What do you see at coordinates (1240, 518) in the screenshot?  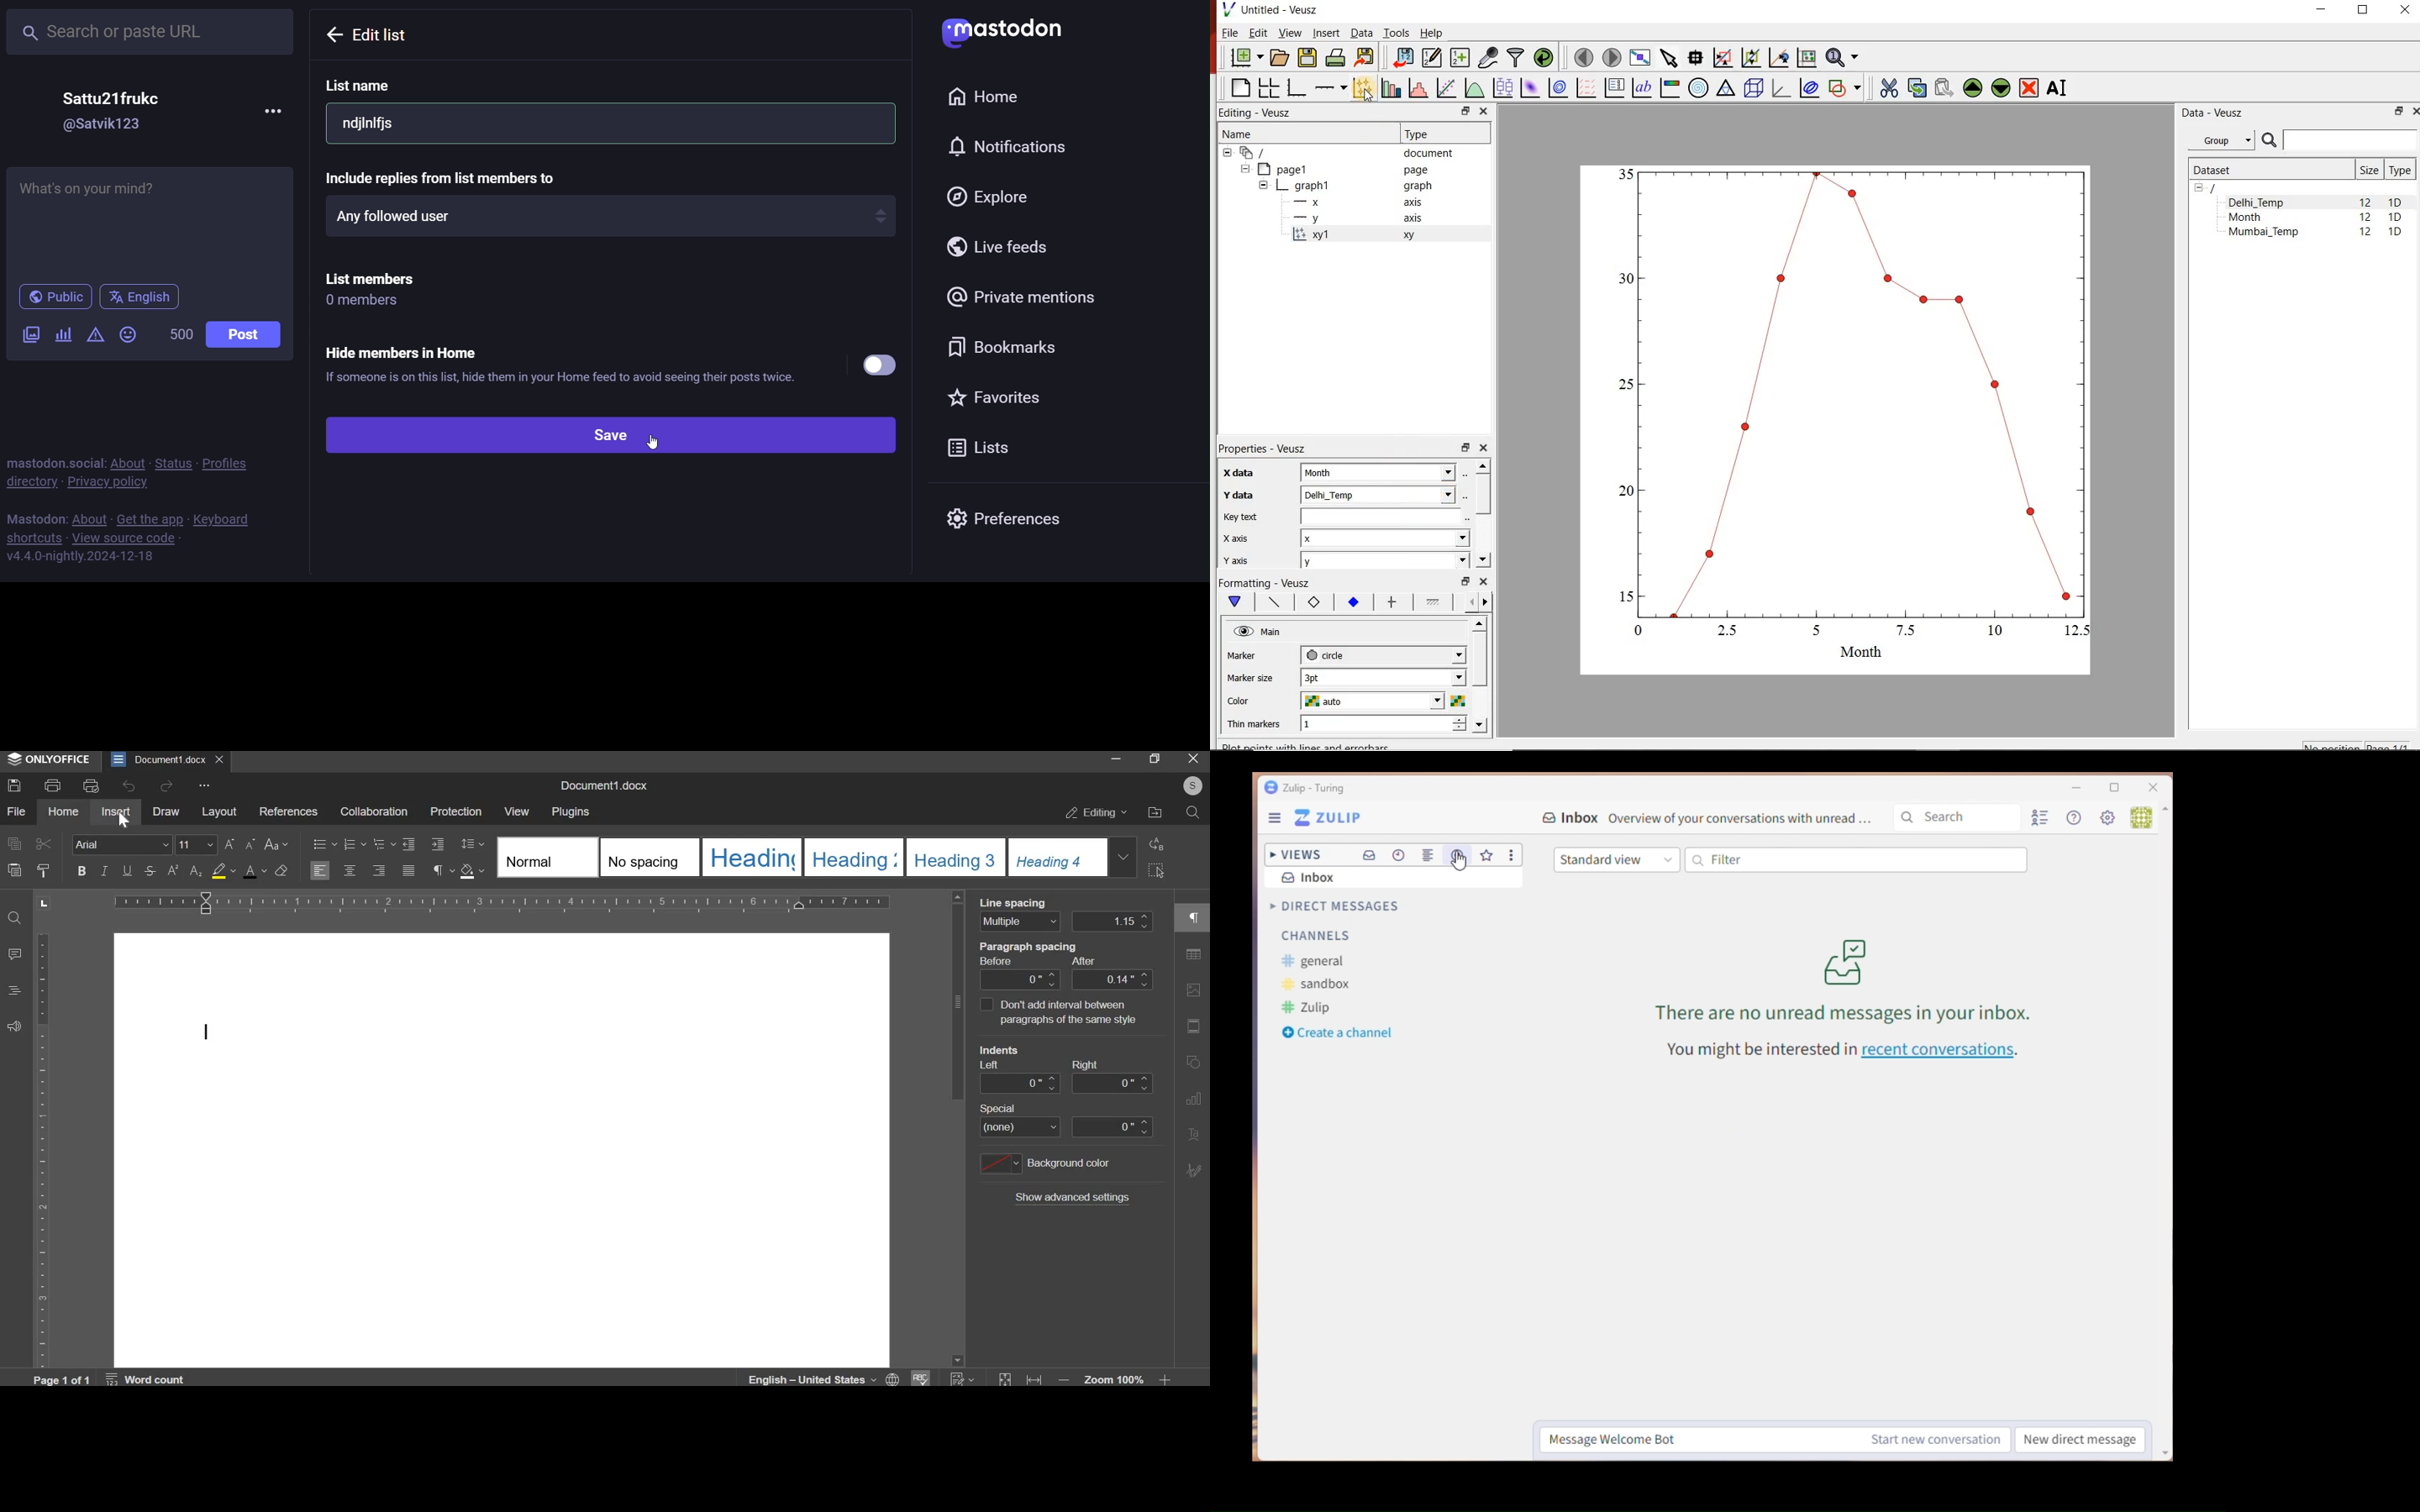 I see `Key text` at bounding box center [1240, 518].